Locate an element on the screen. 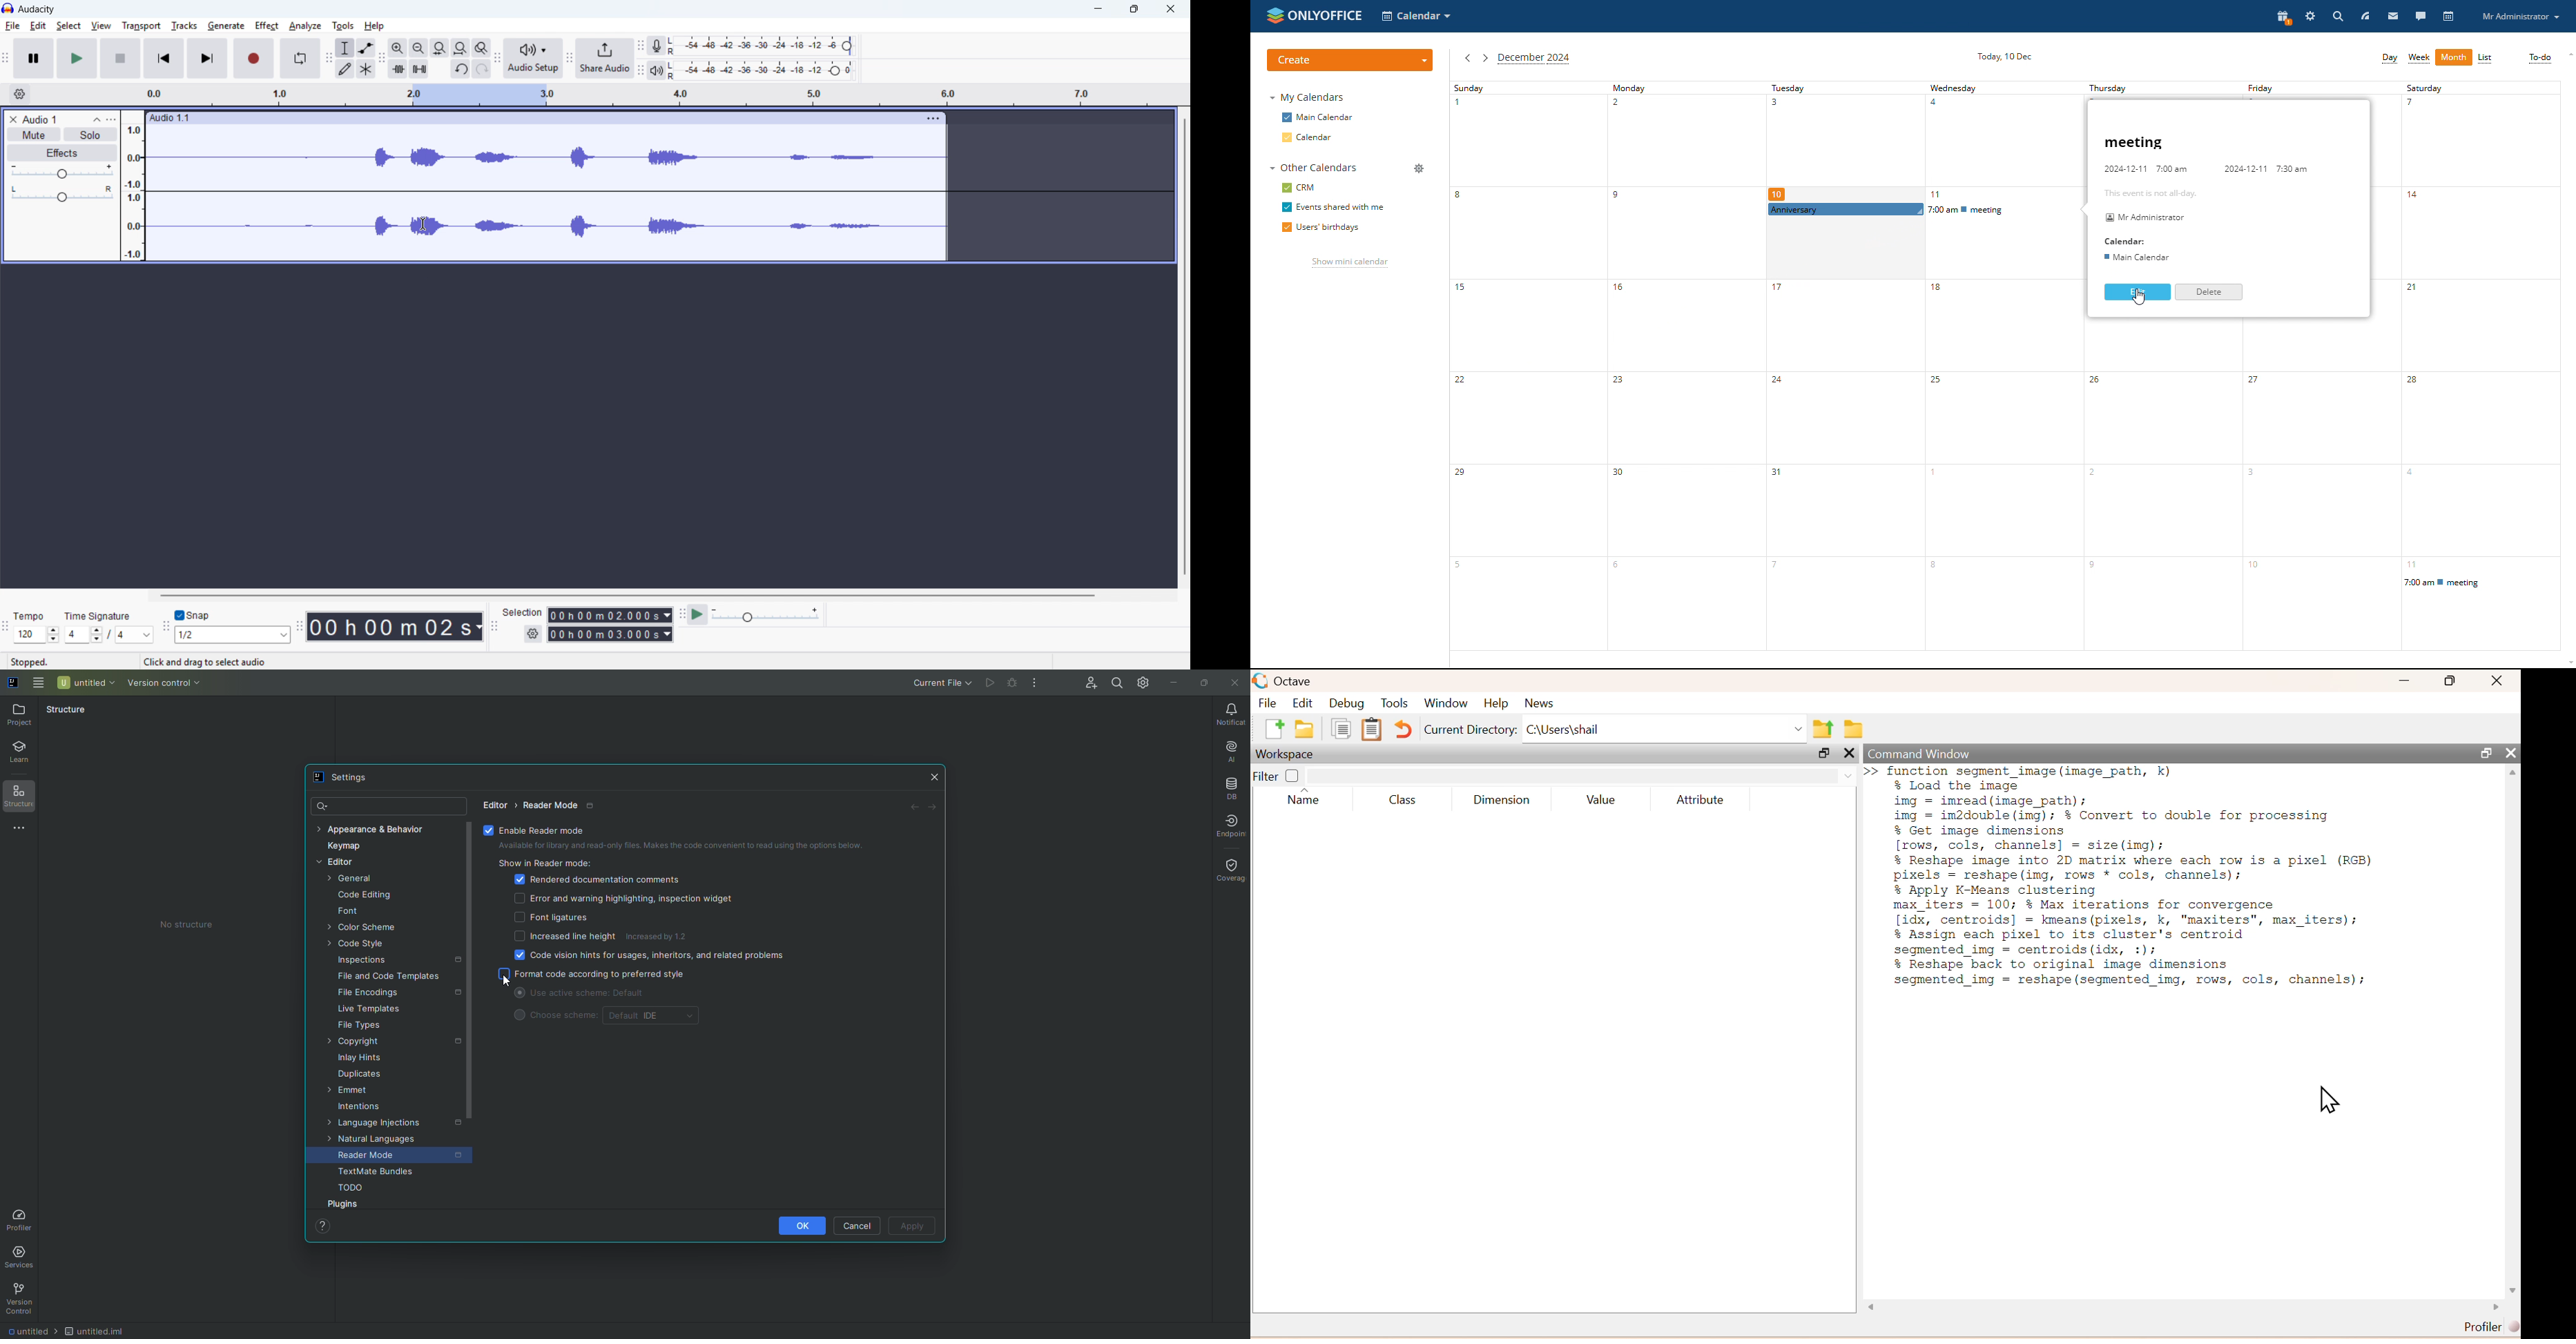  Endpoint is located at coordinates (1232, 826).